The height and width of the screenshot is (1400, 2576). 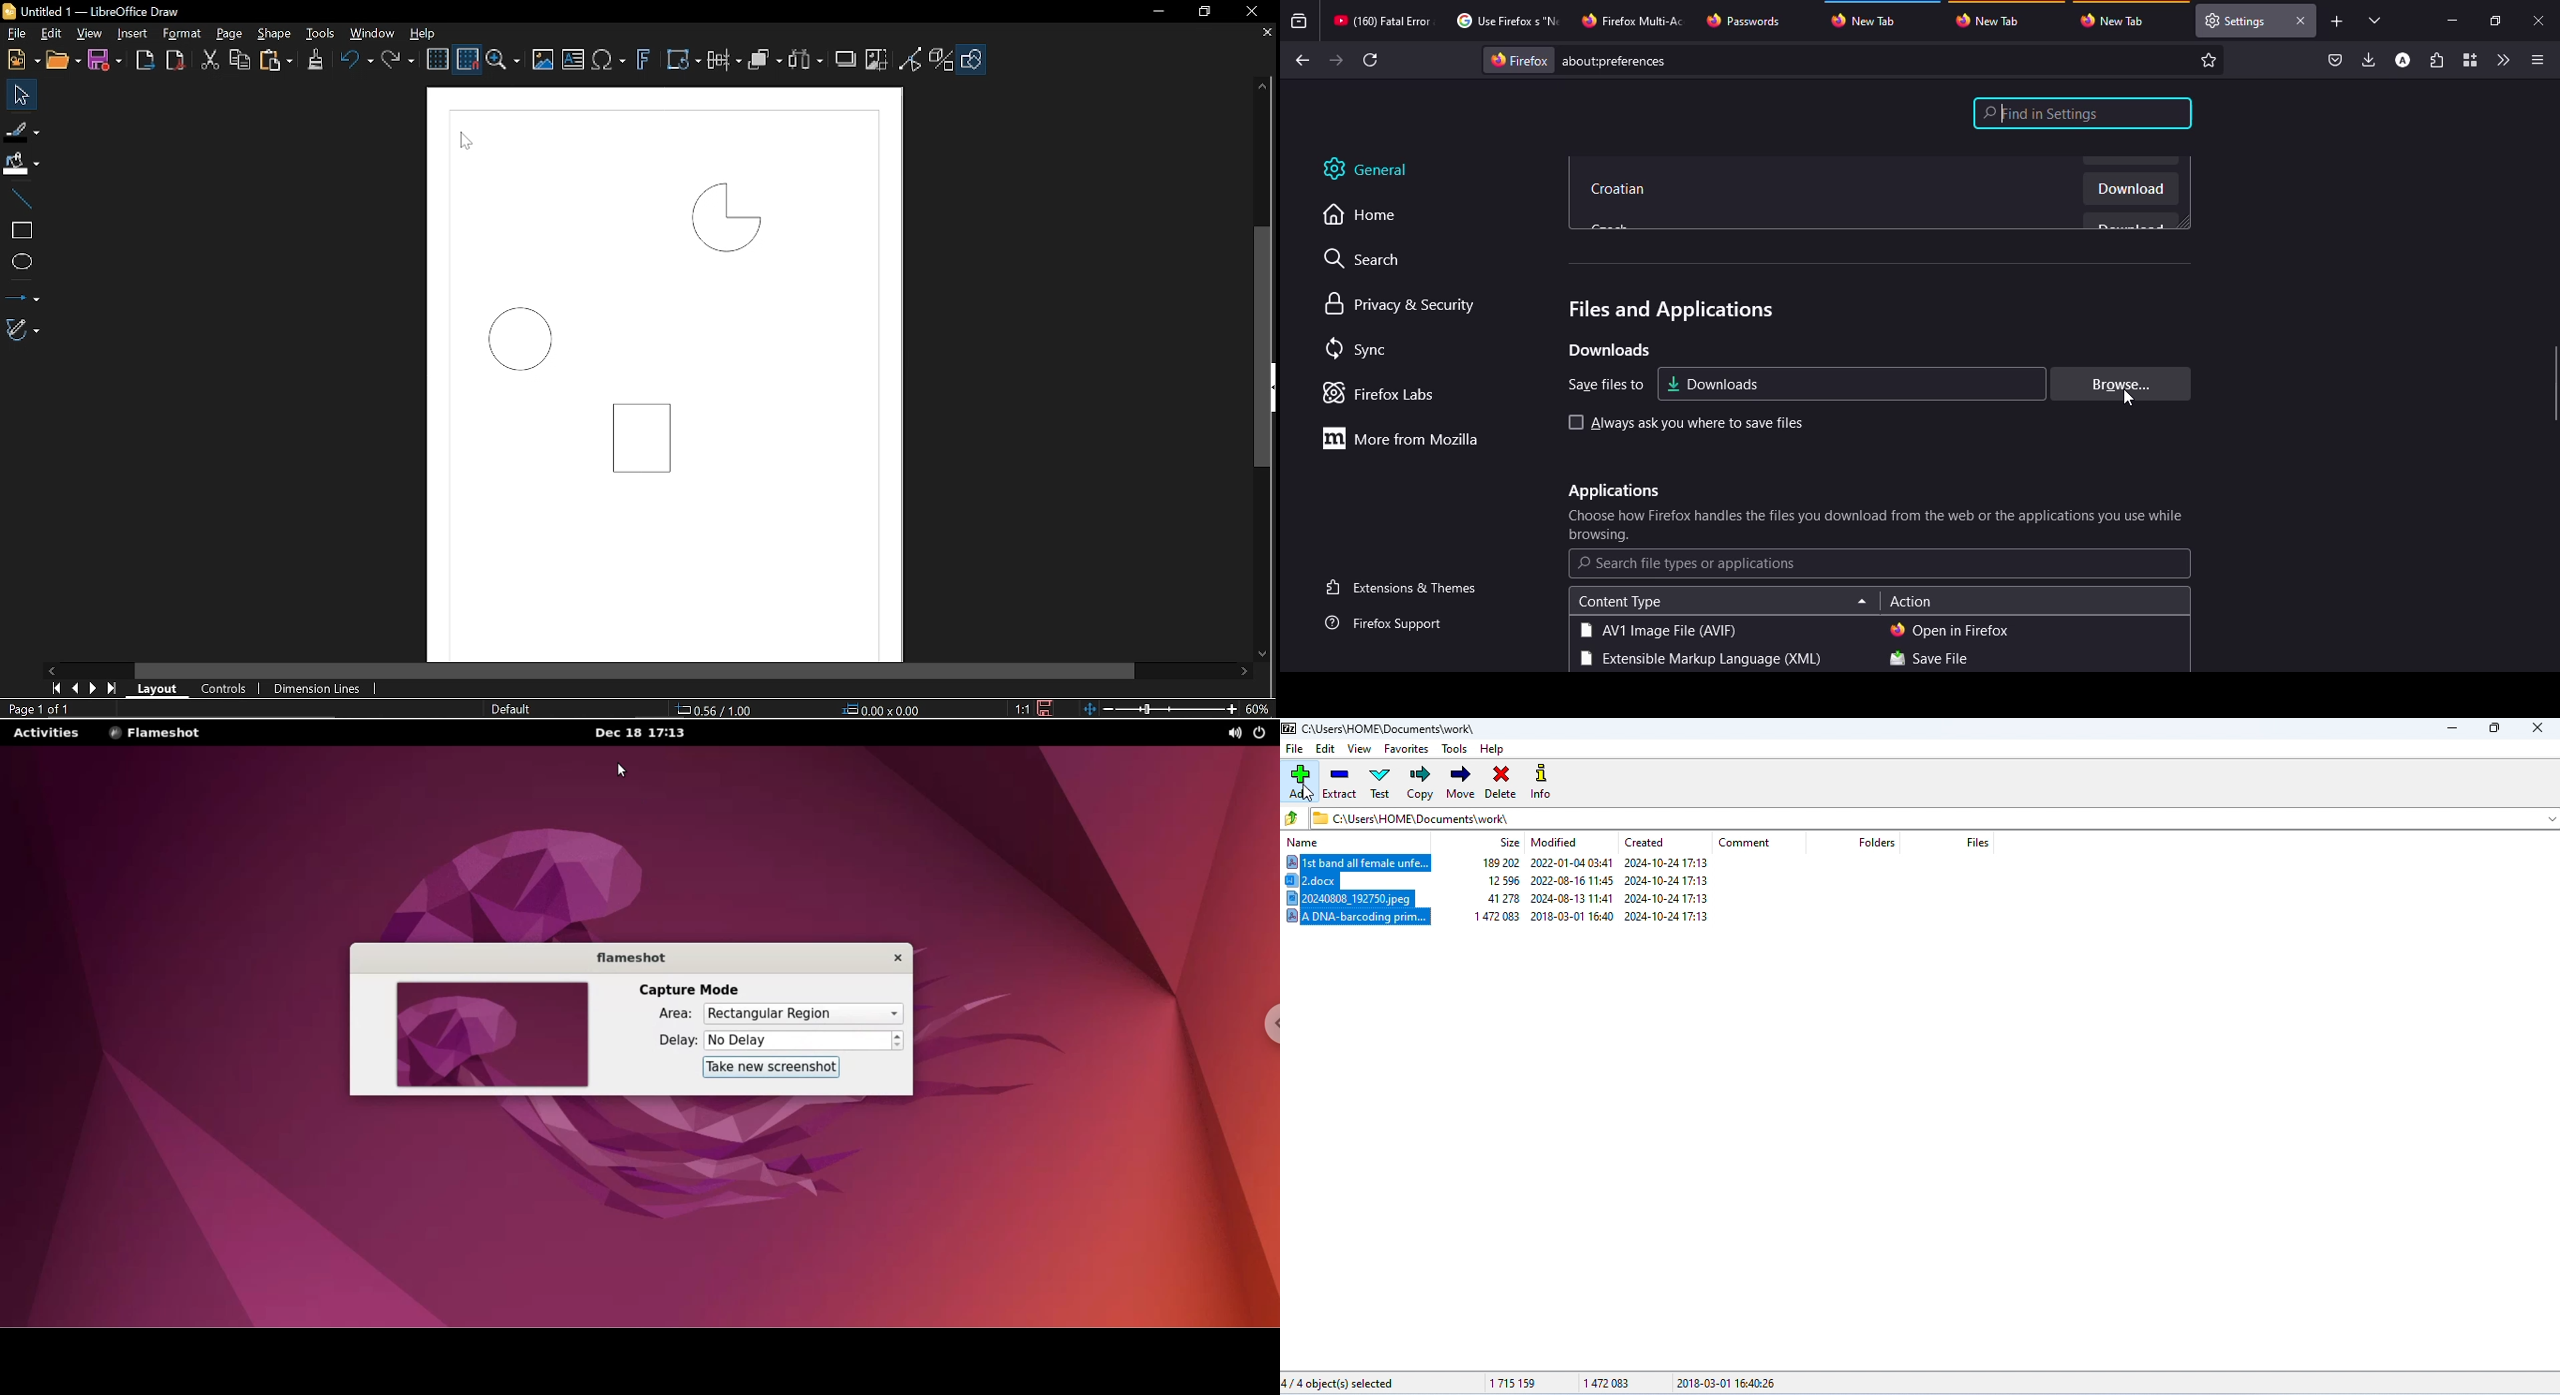 I want to click on Export, so click(x=146, y=60).